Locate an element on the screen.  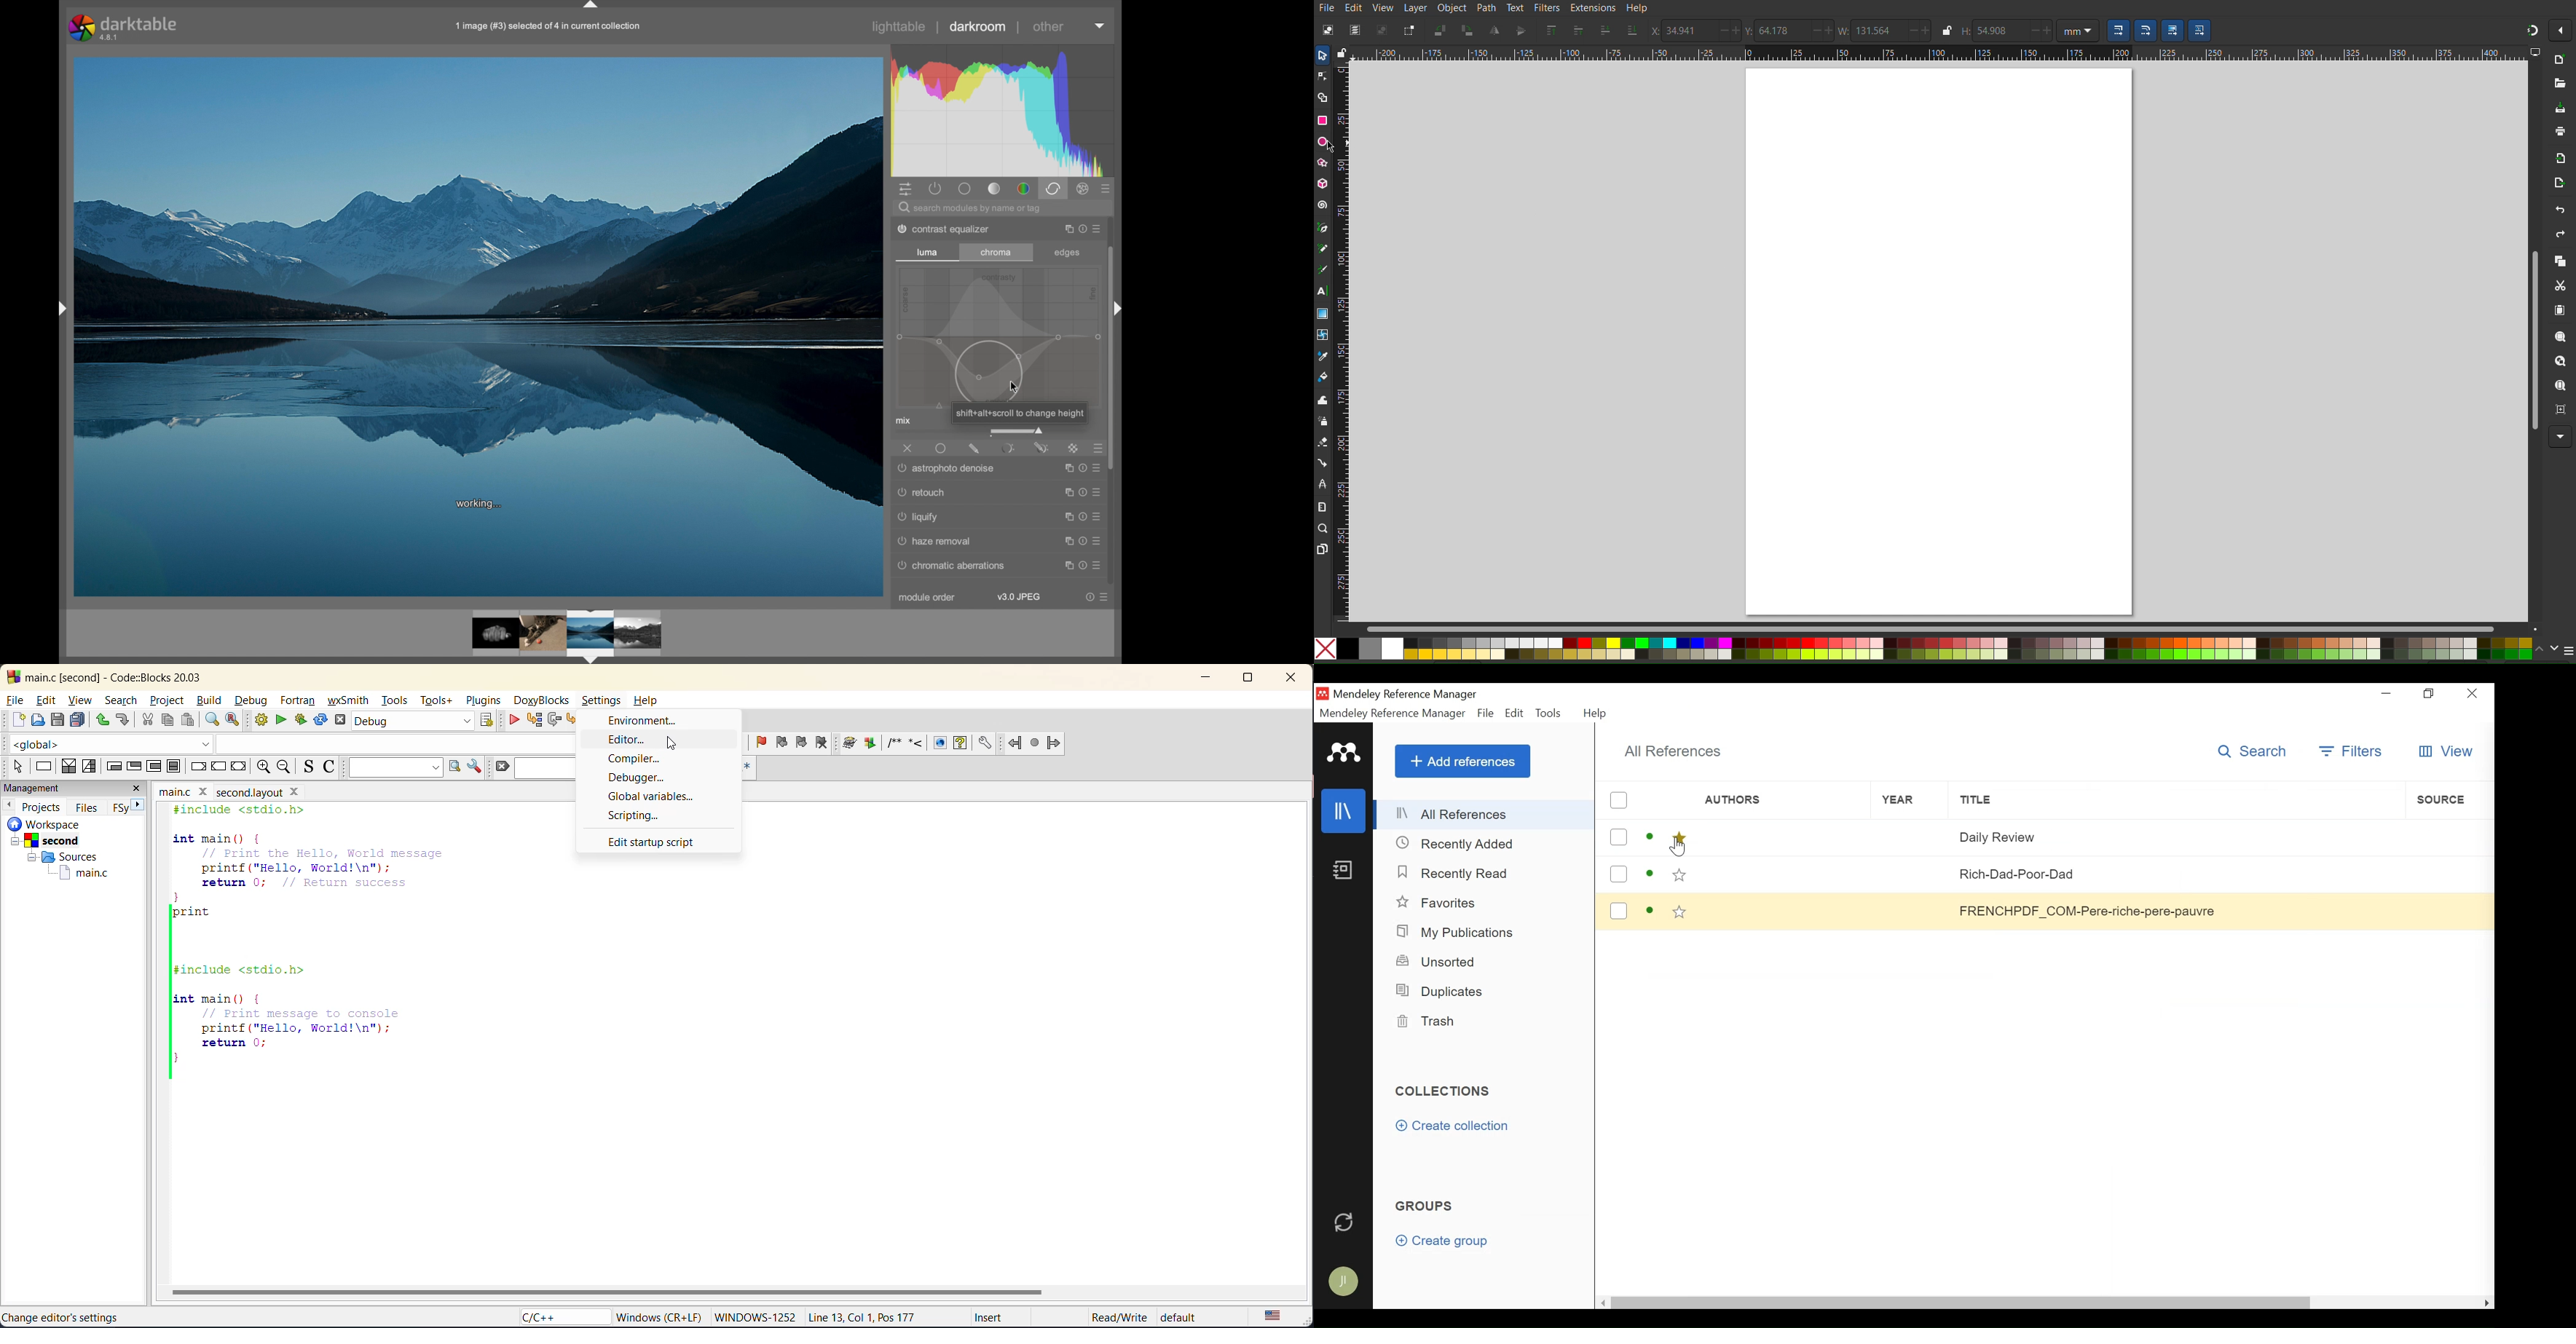
Zoom Tool is located at coordinates (1322, 527).